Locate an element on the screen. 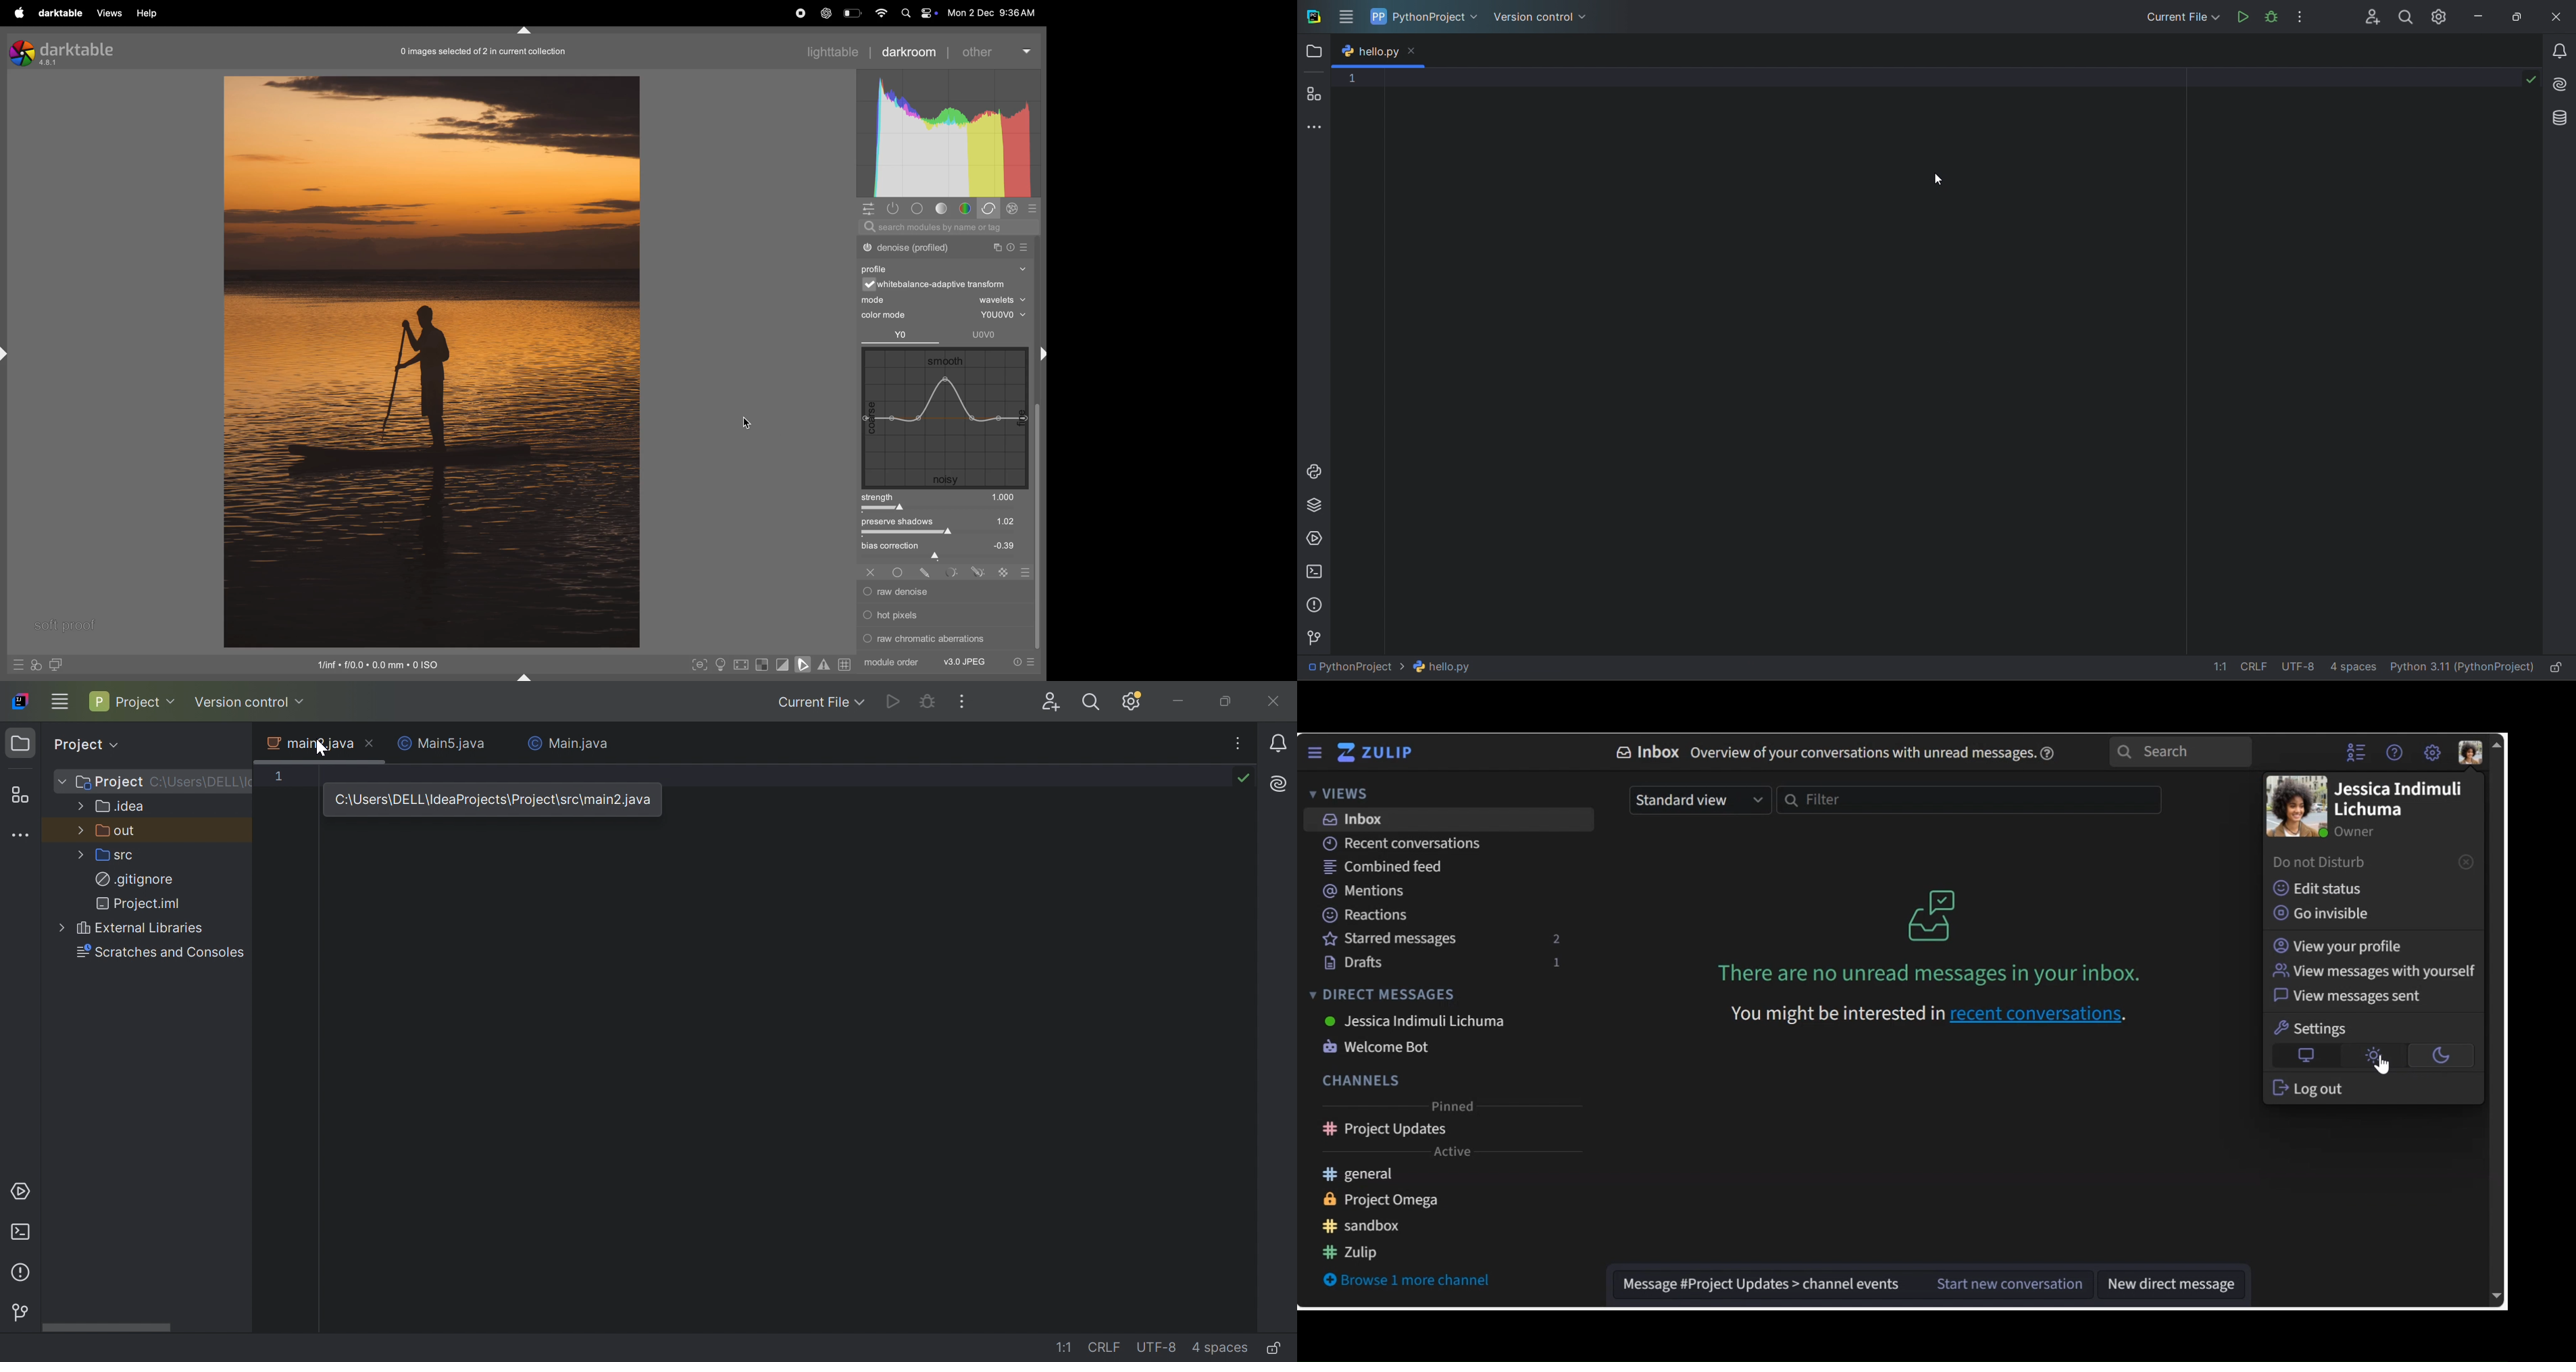  Services is located at coordinates (23, 1190).